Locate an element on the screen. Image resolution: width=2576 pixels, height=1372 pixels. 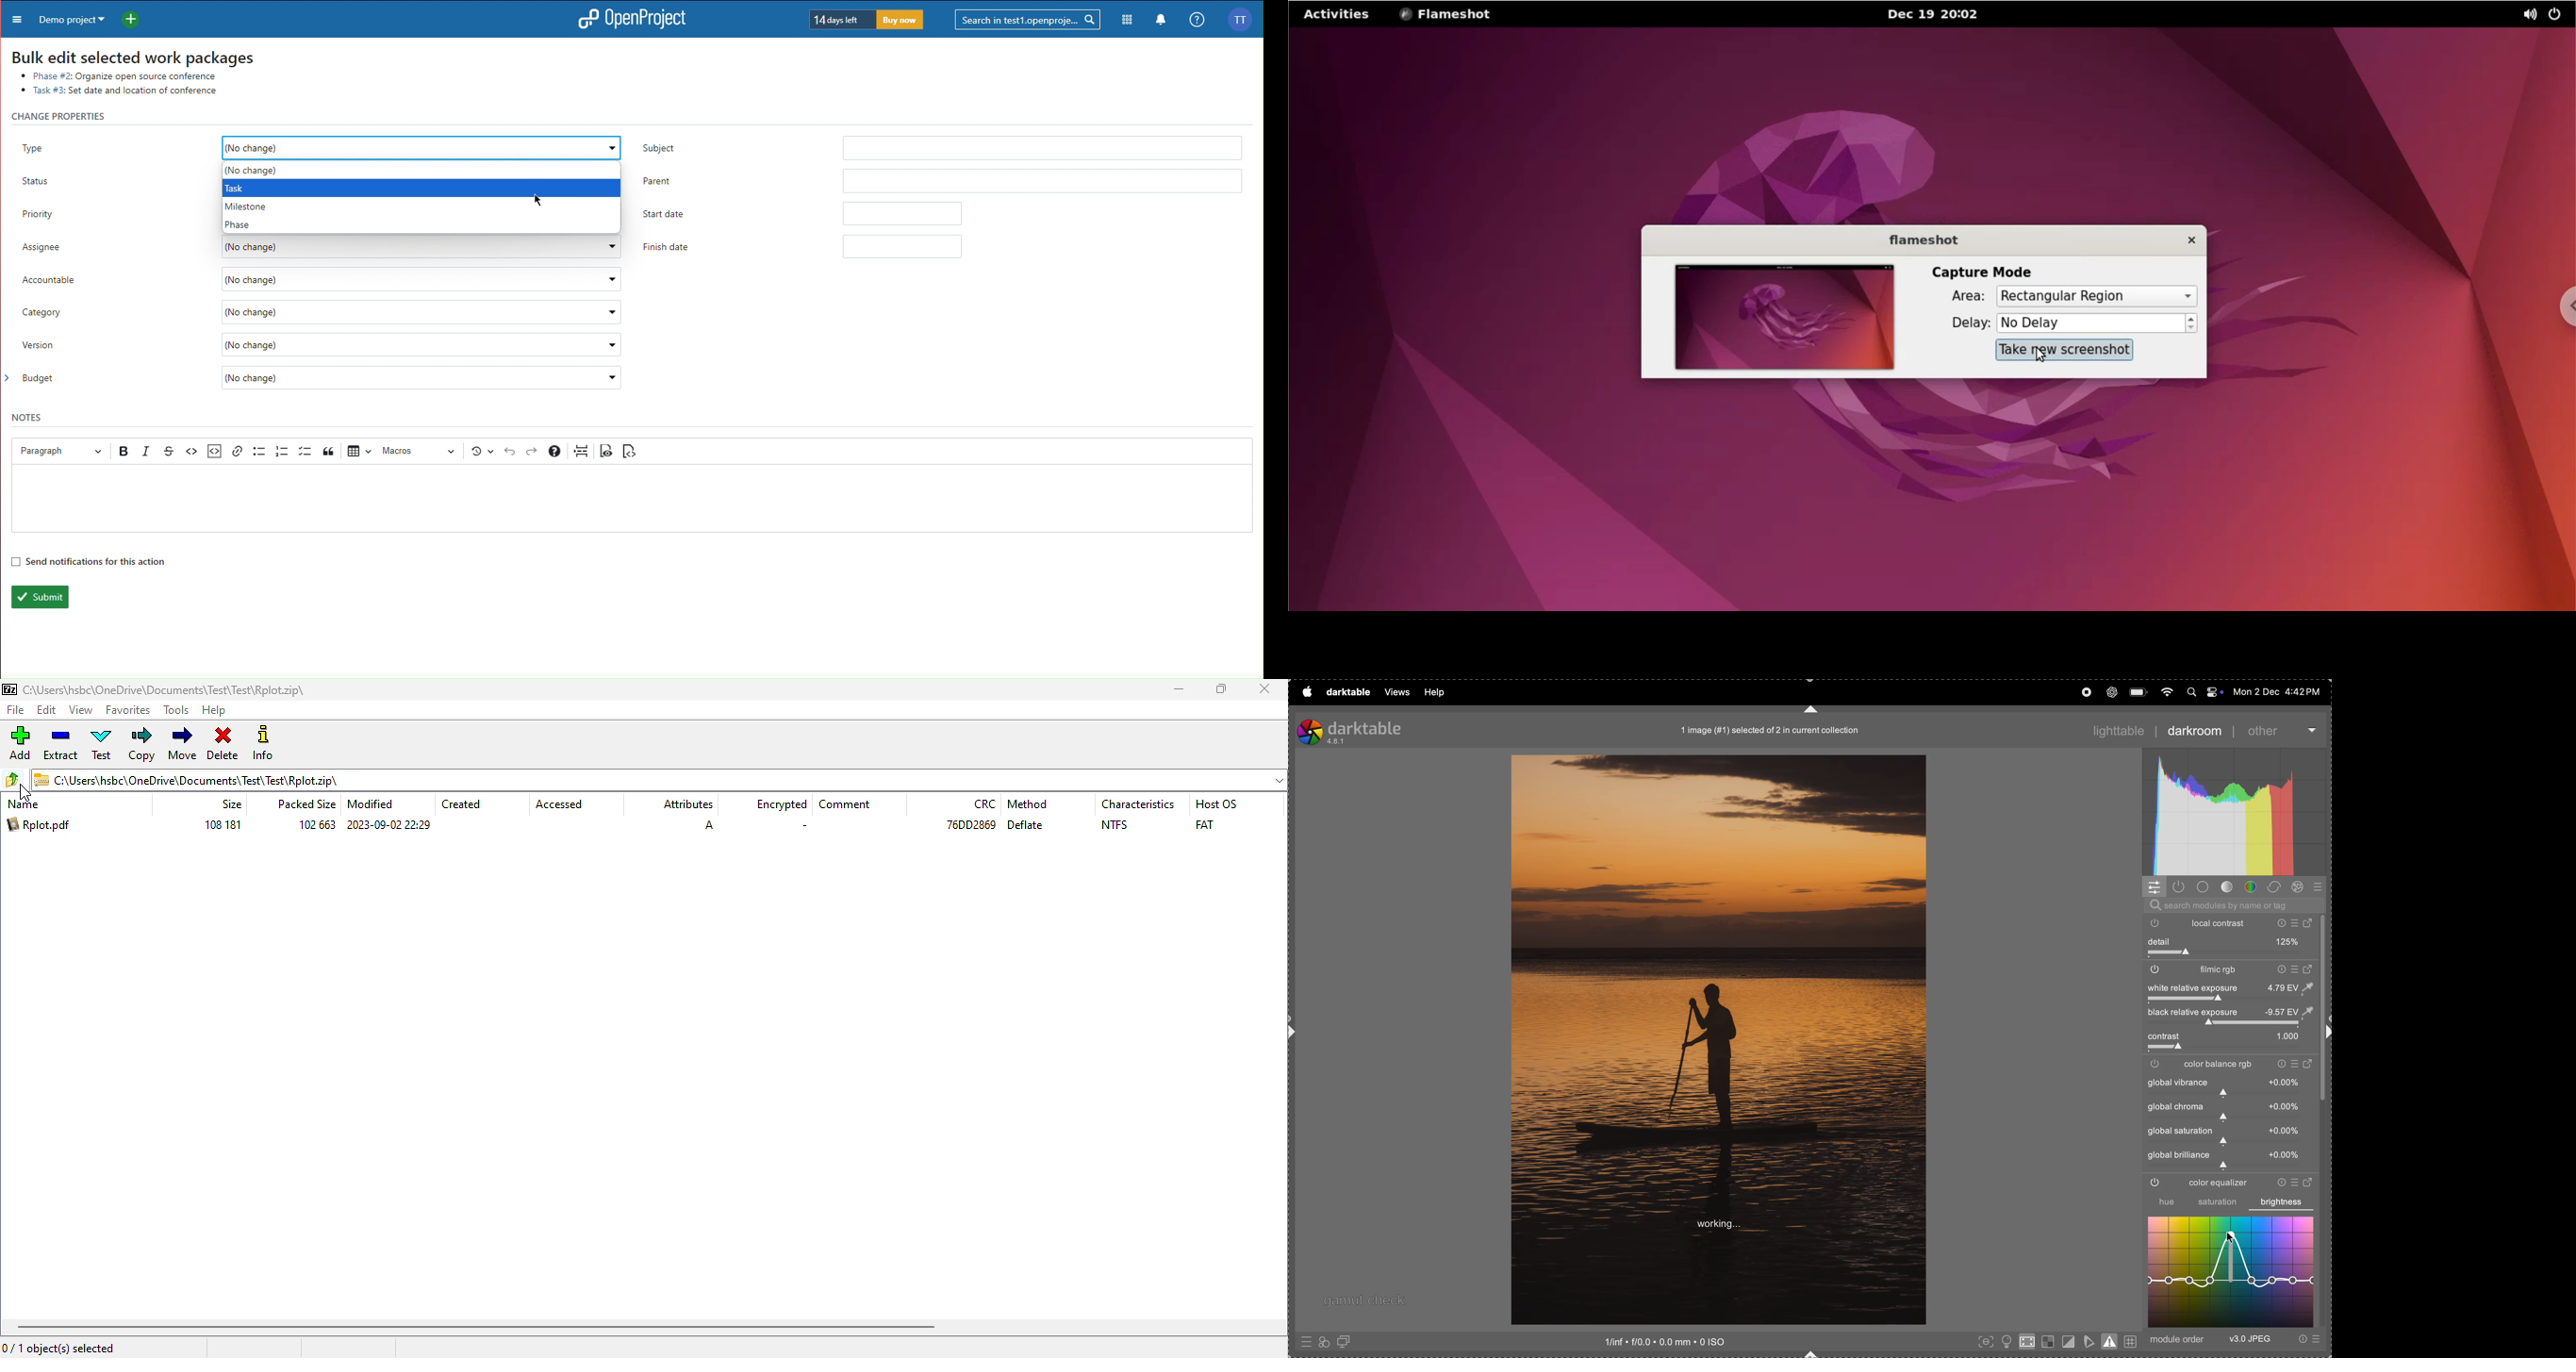
attributes is located at coordinates (688, 804).